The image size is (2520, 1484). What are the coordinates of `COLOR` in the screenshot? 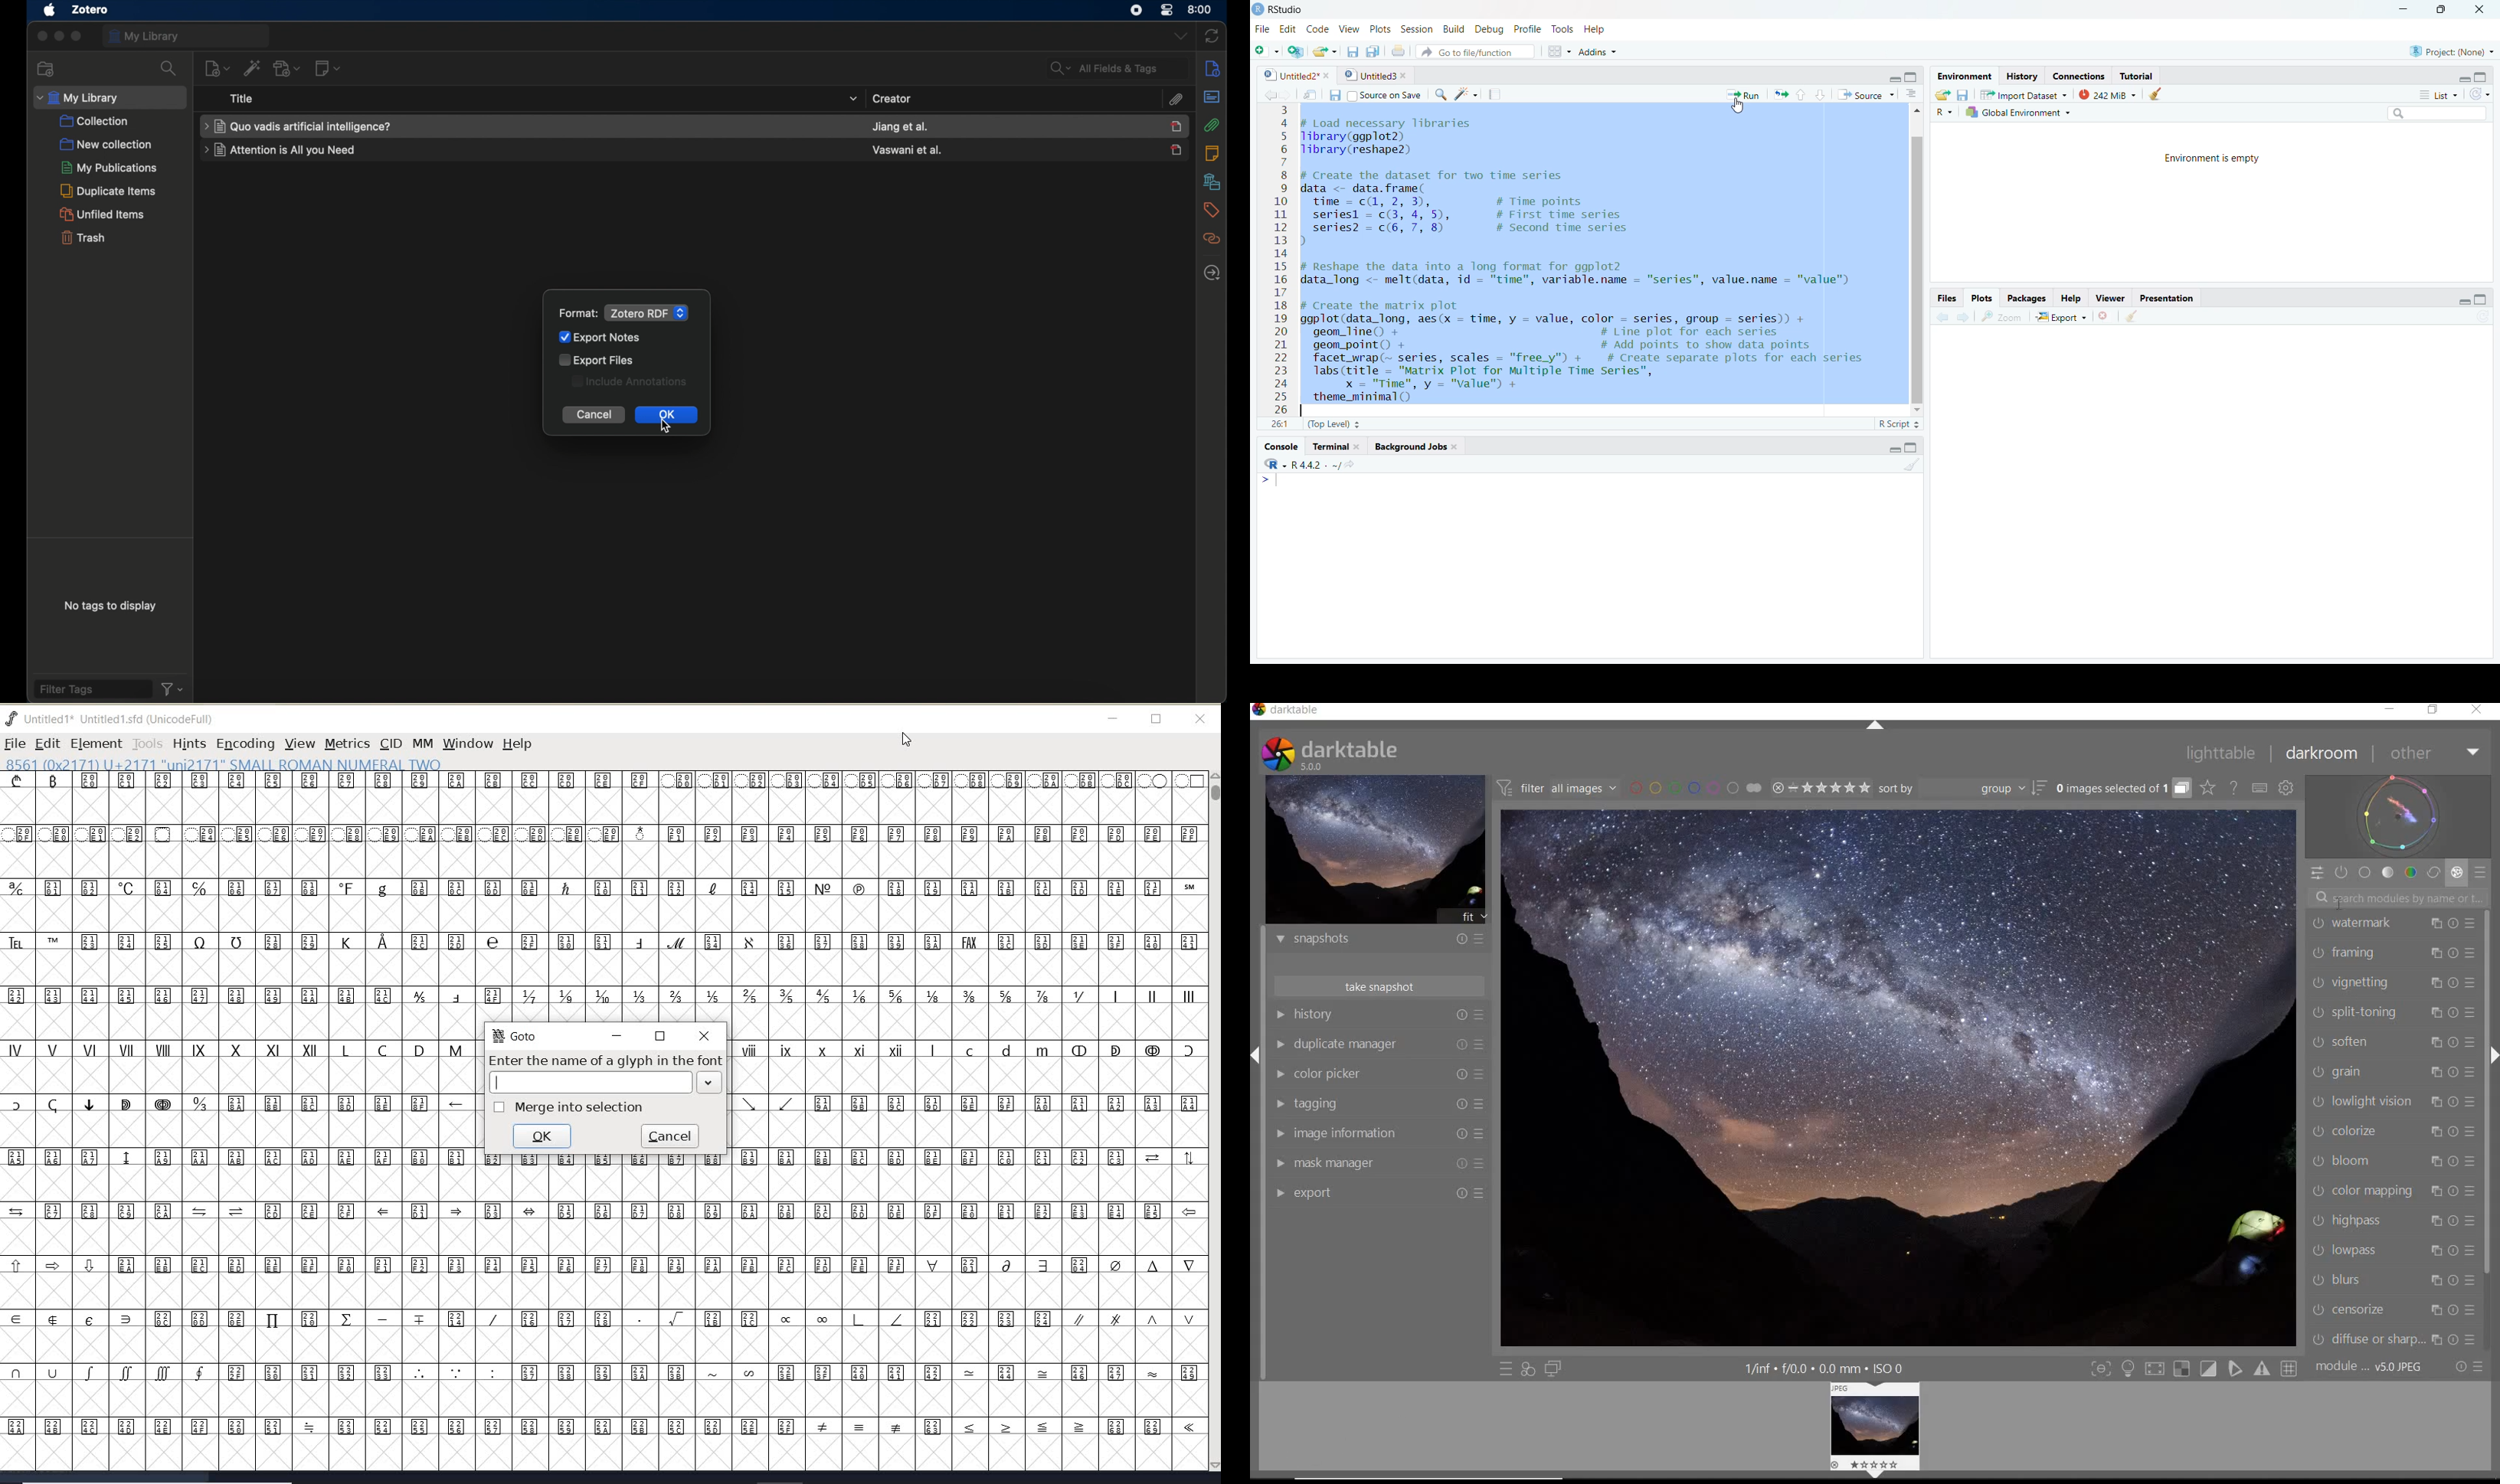 It's located at (2411, 873).